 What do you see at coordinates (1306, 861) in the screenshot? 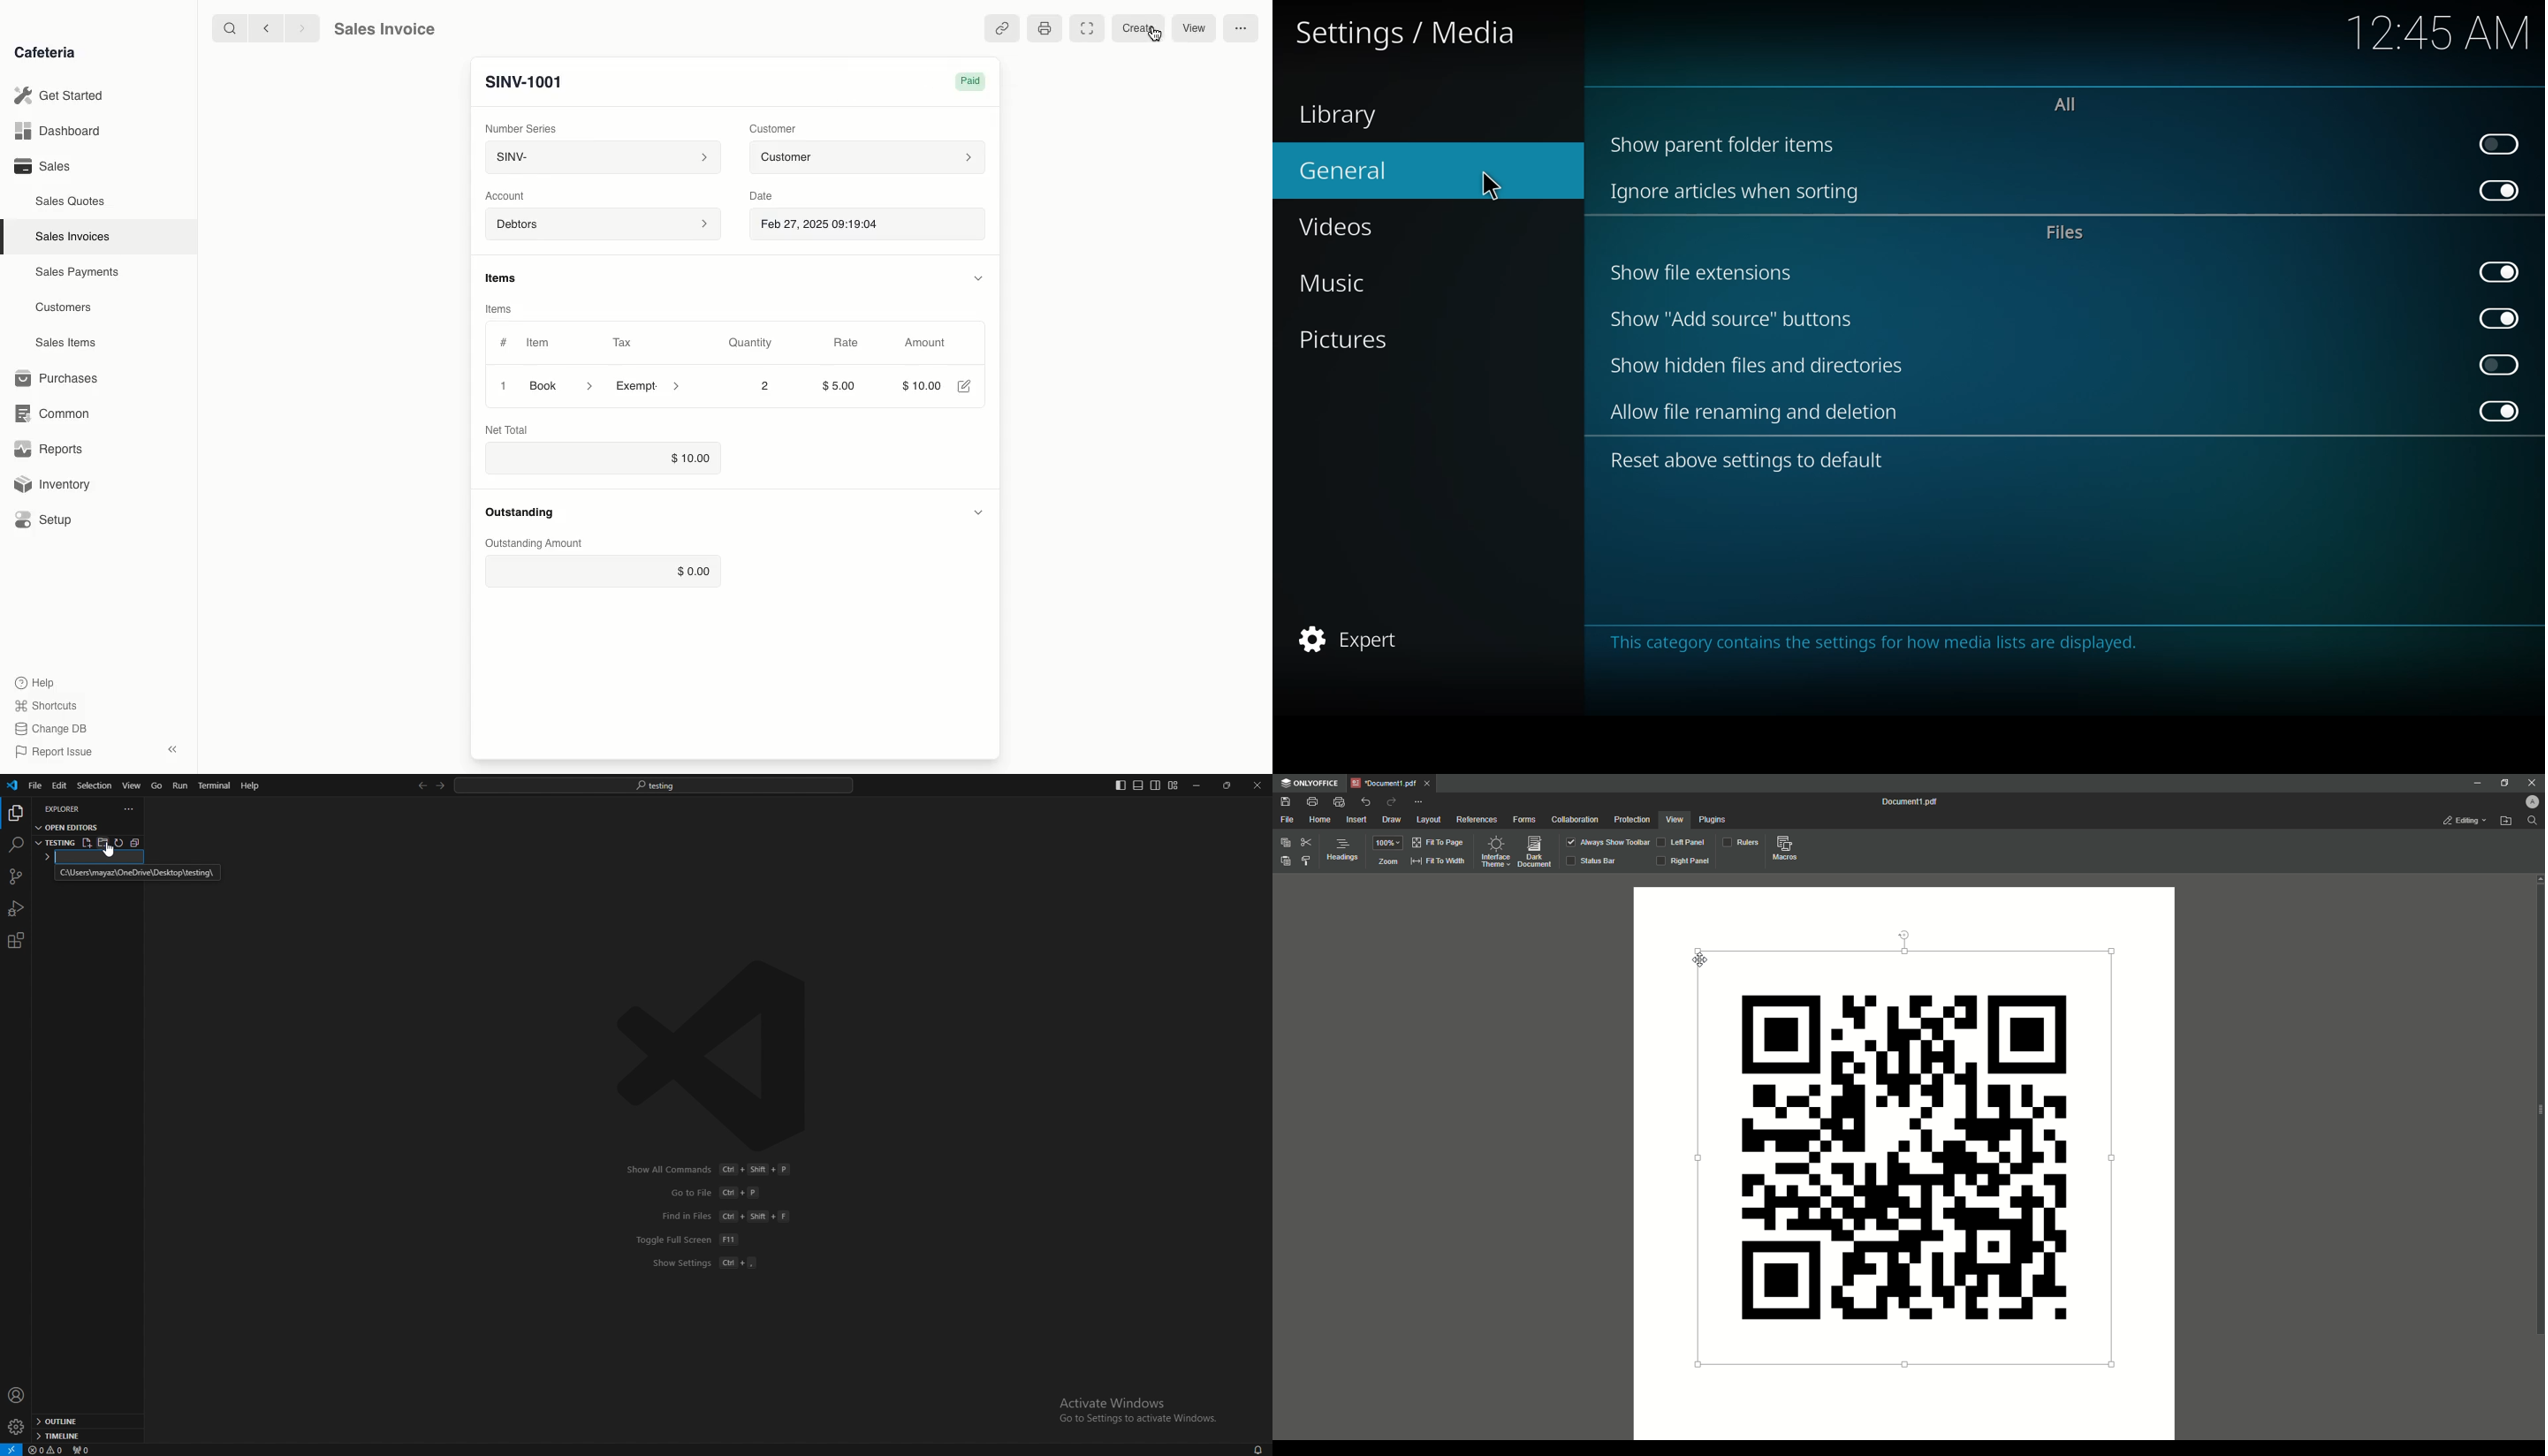
I see `Styles` at bounding box center [1306, 861].